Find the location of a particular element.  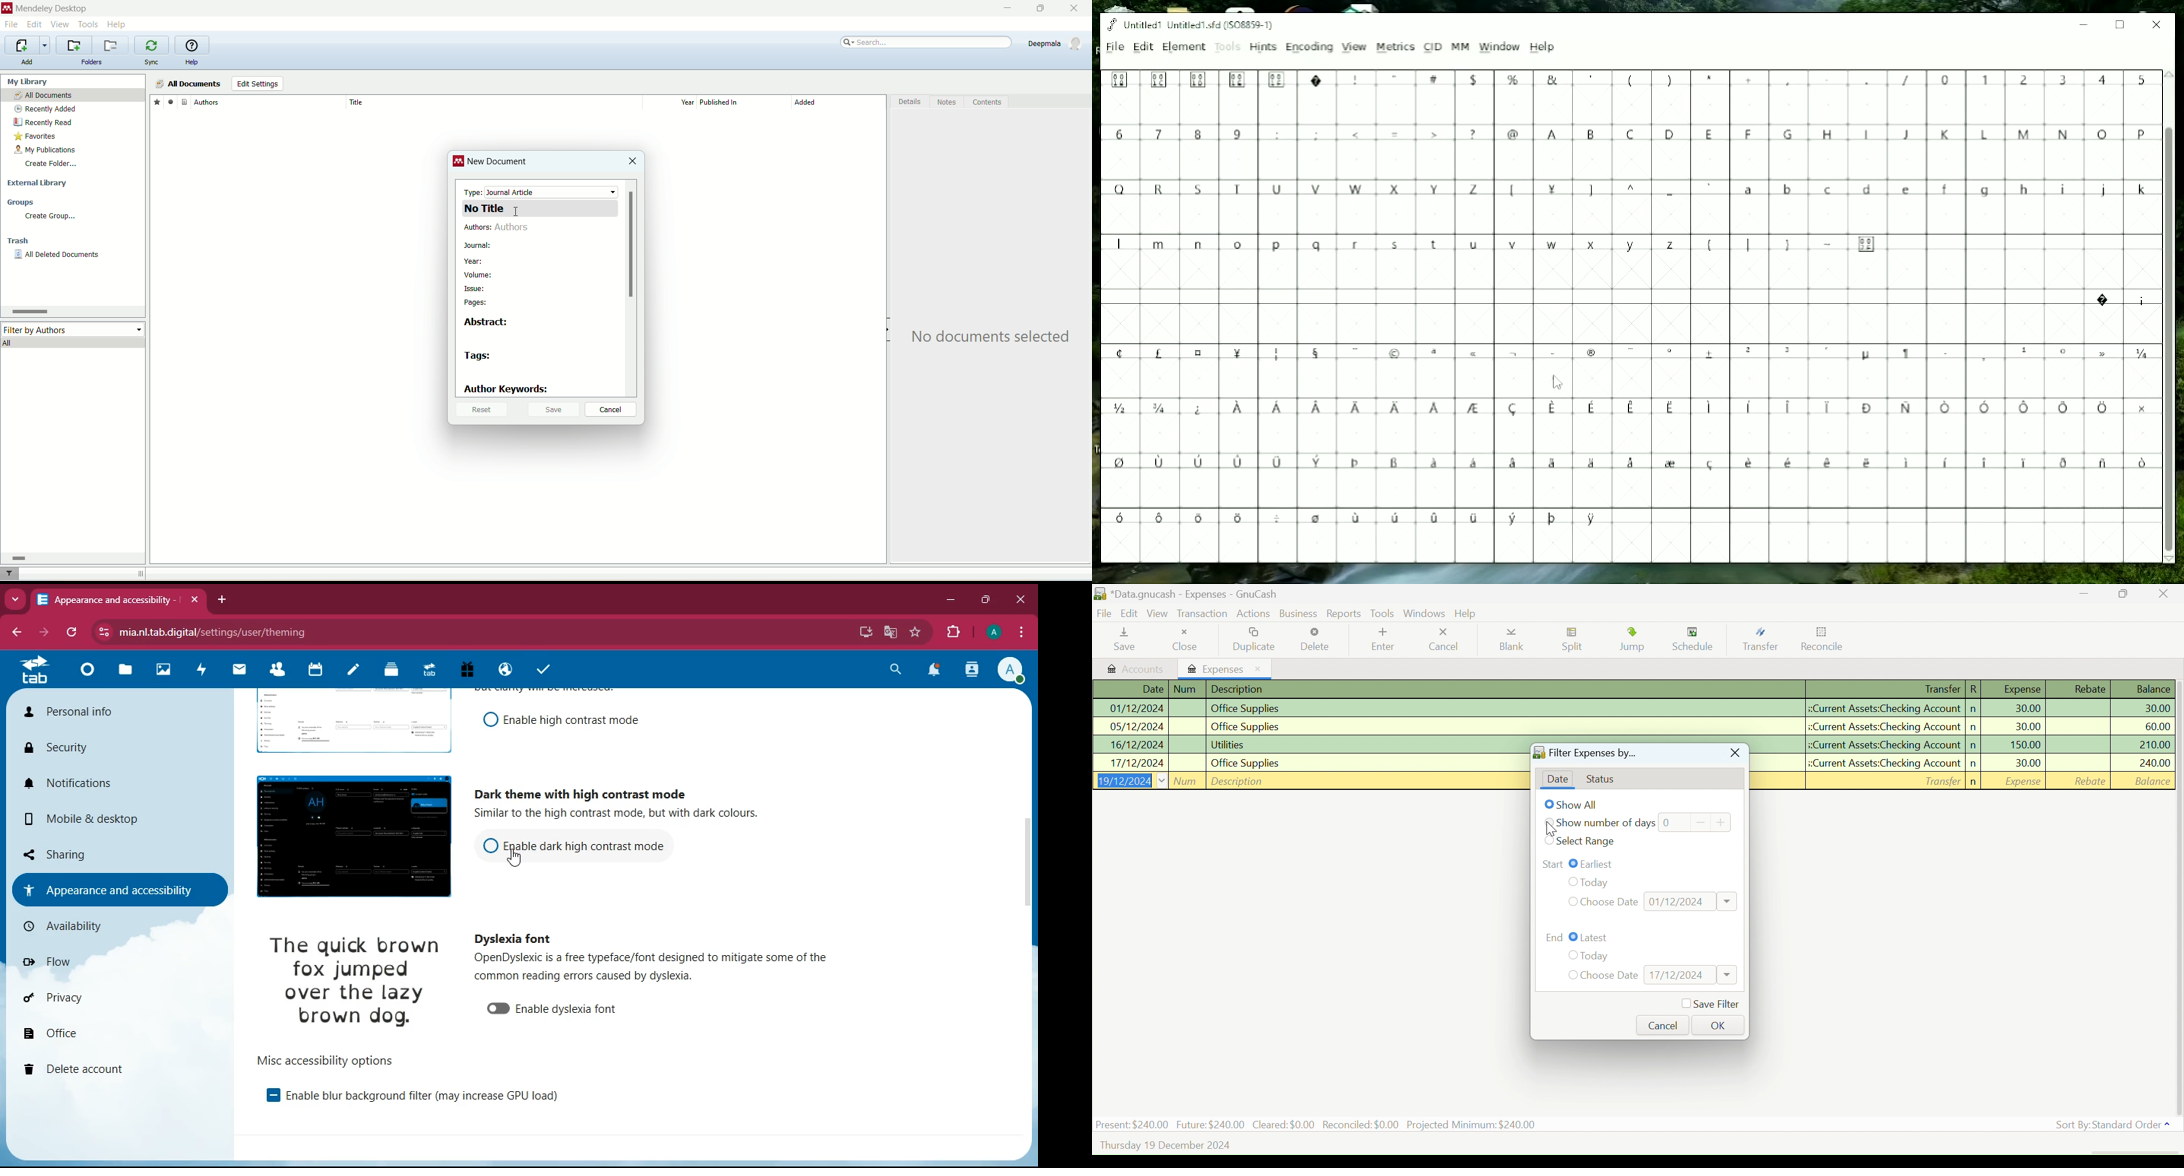

Close is located at coordinates (2157, 25).